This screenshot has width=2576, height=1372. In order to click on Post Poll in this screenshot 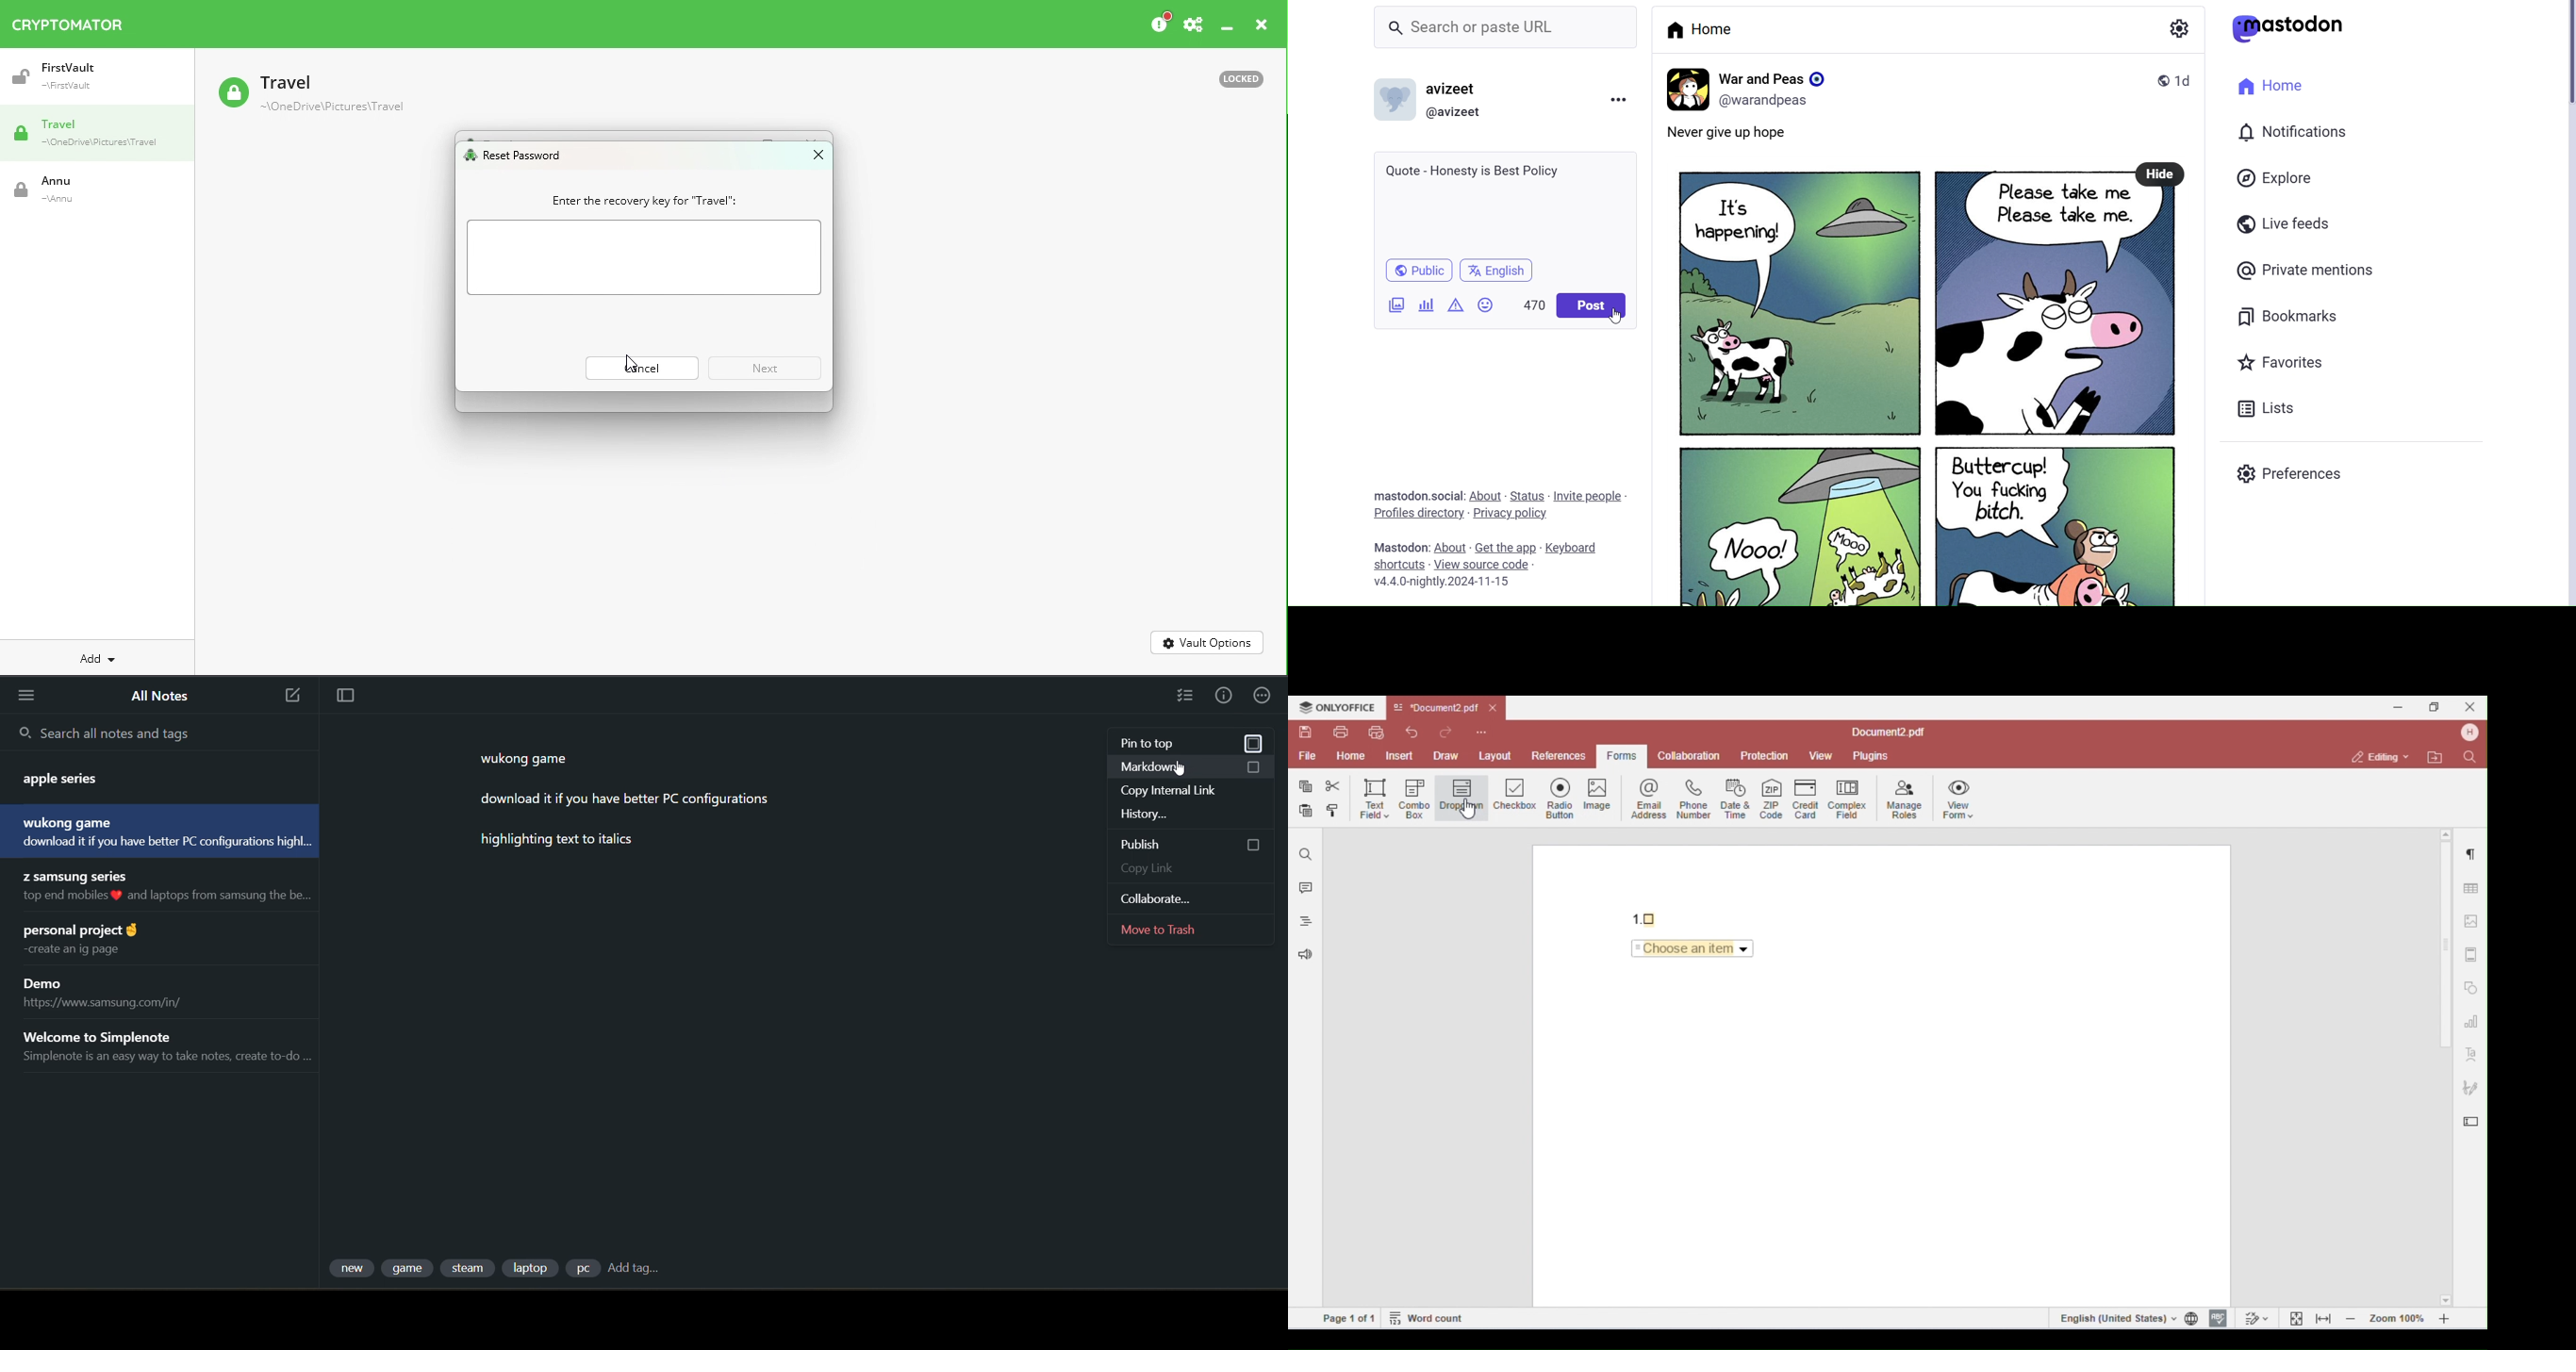, I will do `click(1424, 304)`.